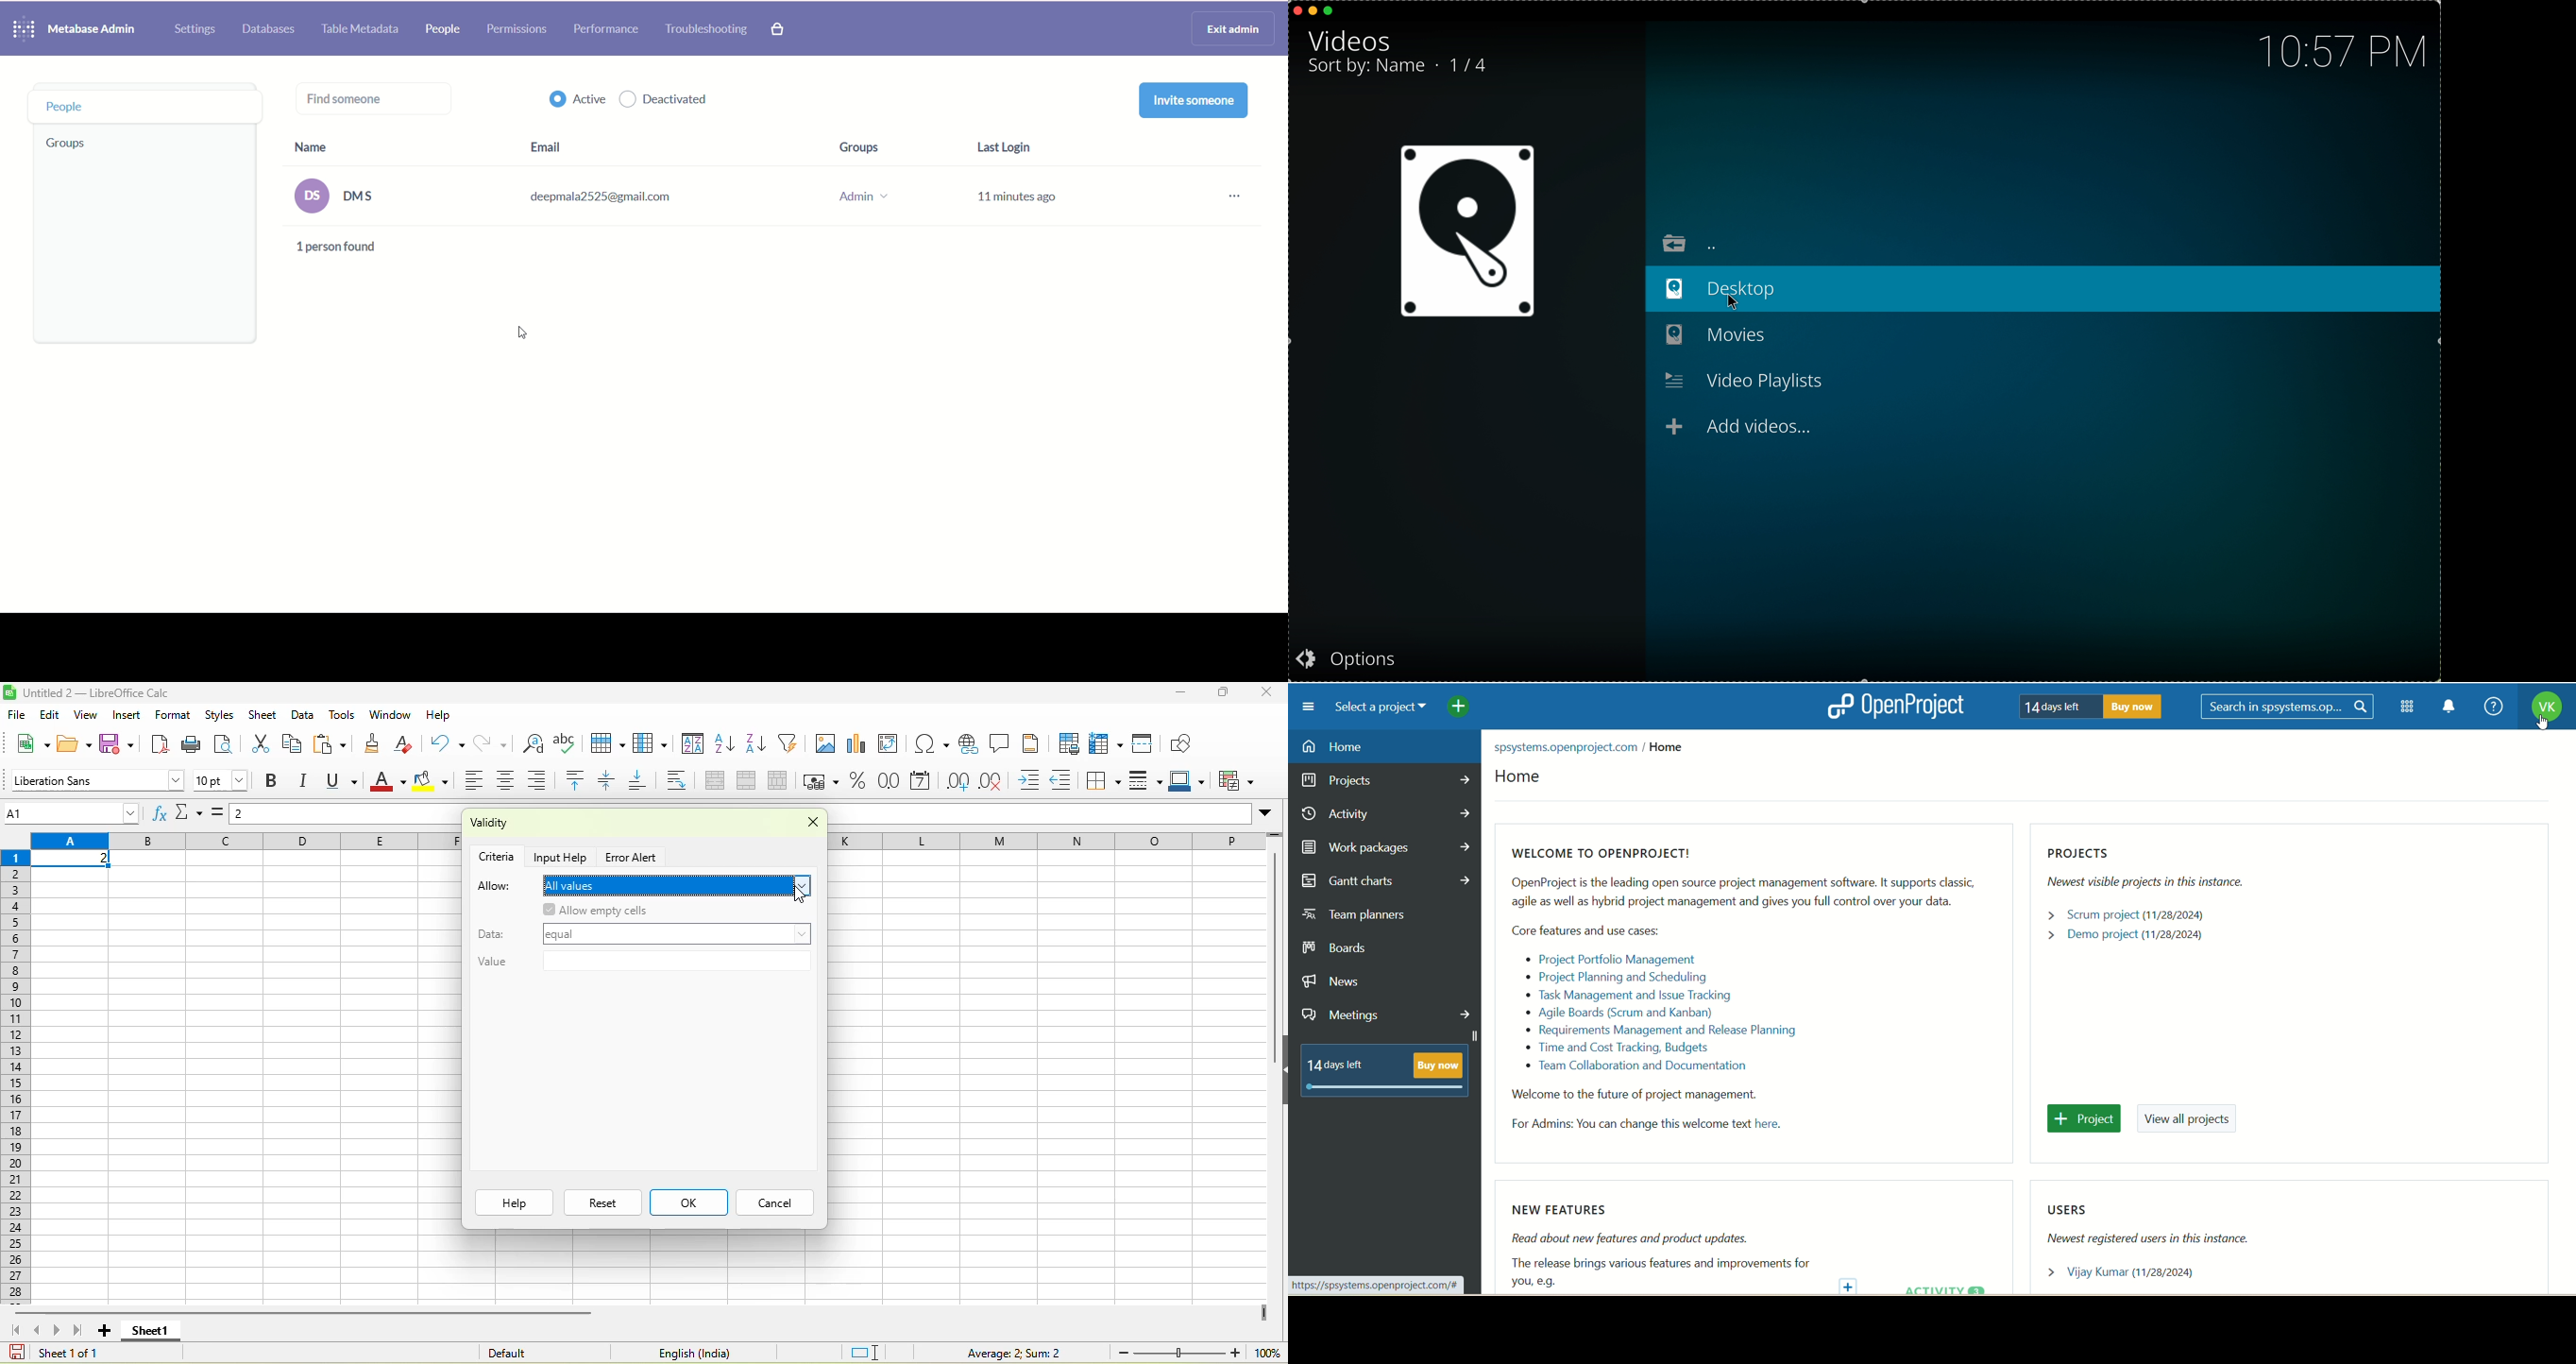 The height and width of the screenshot is (1372, 2576). I want to click on Options, so click(1363, 657).